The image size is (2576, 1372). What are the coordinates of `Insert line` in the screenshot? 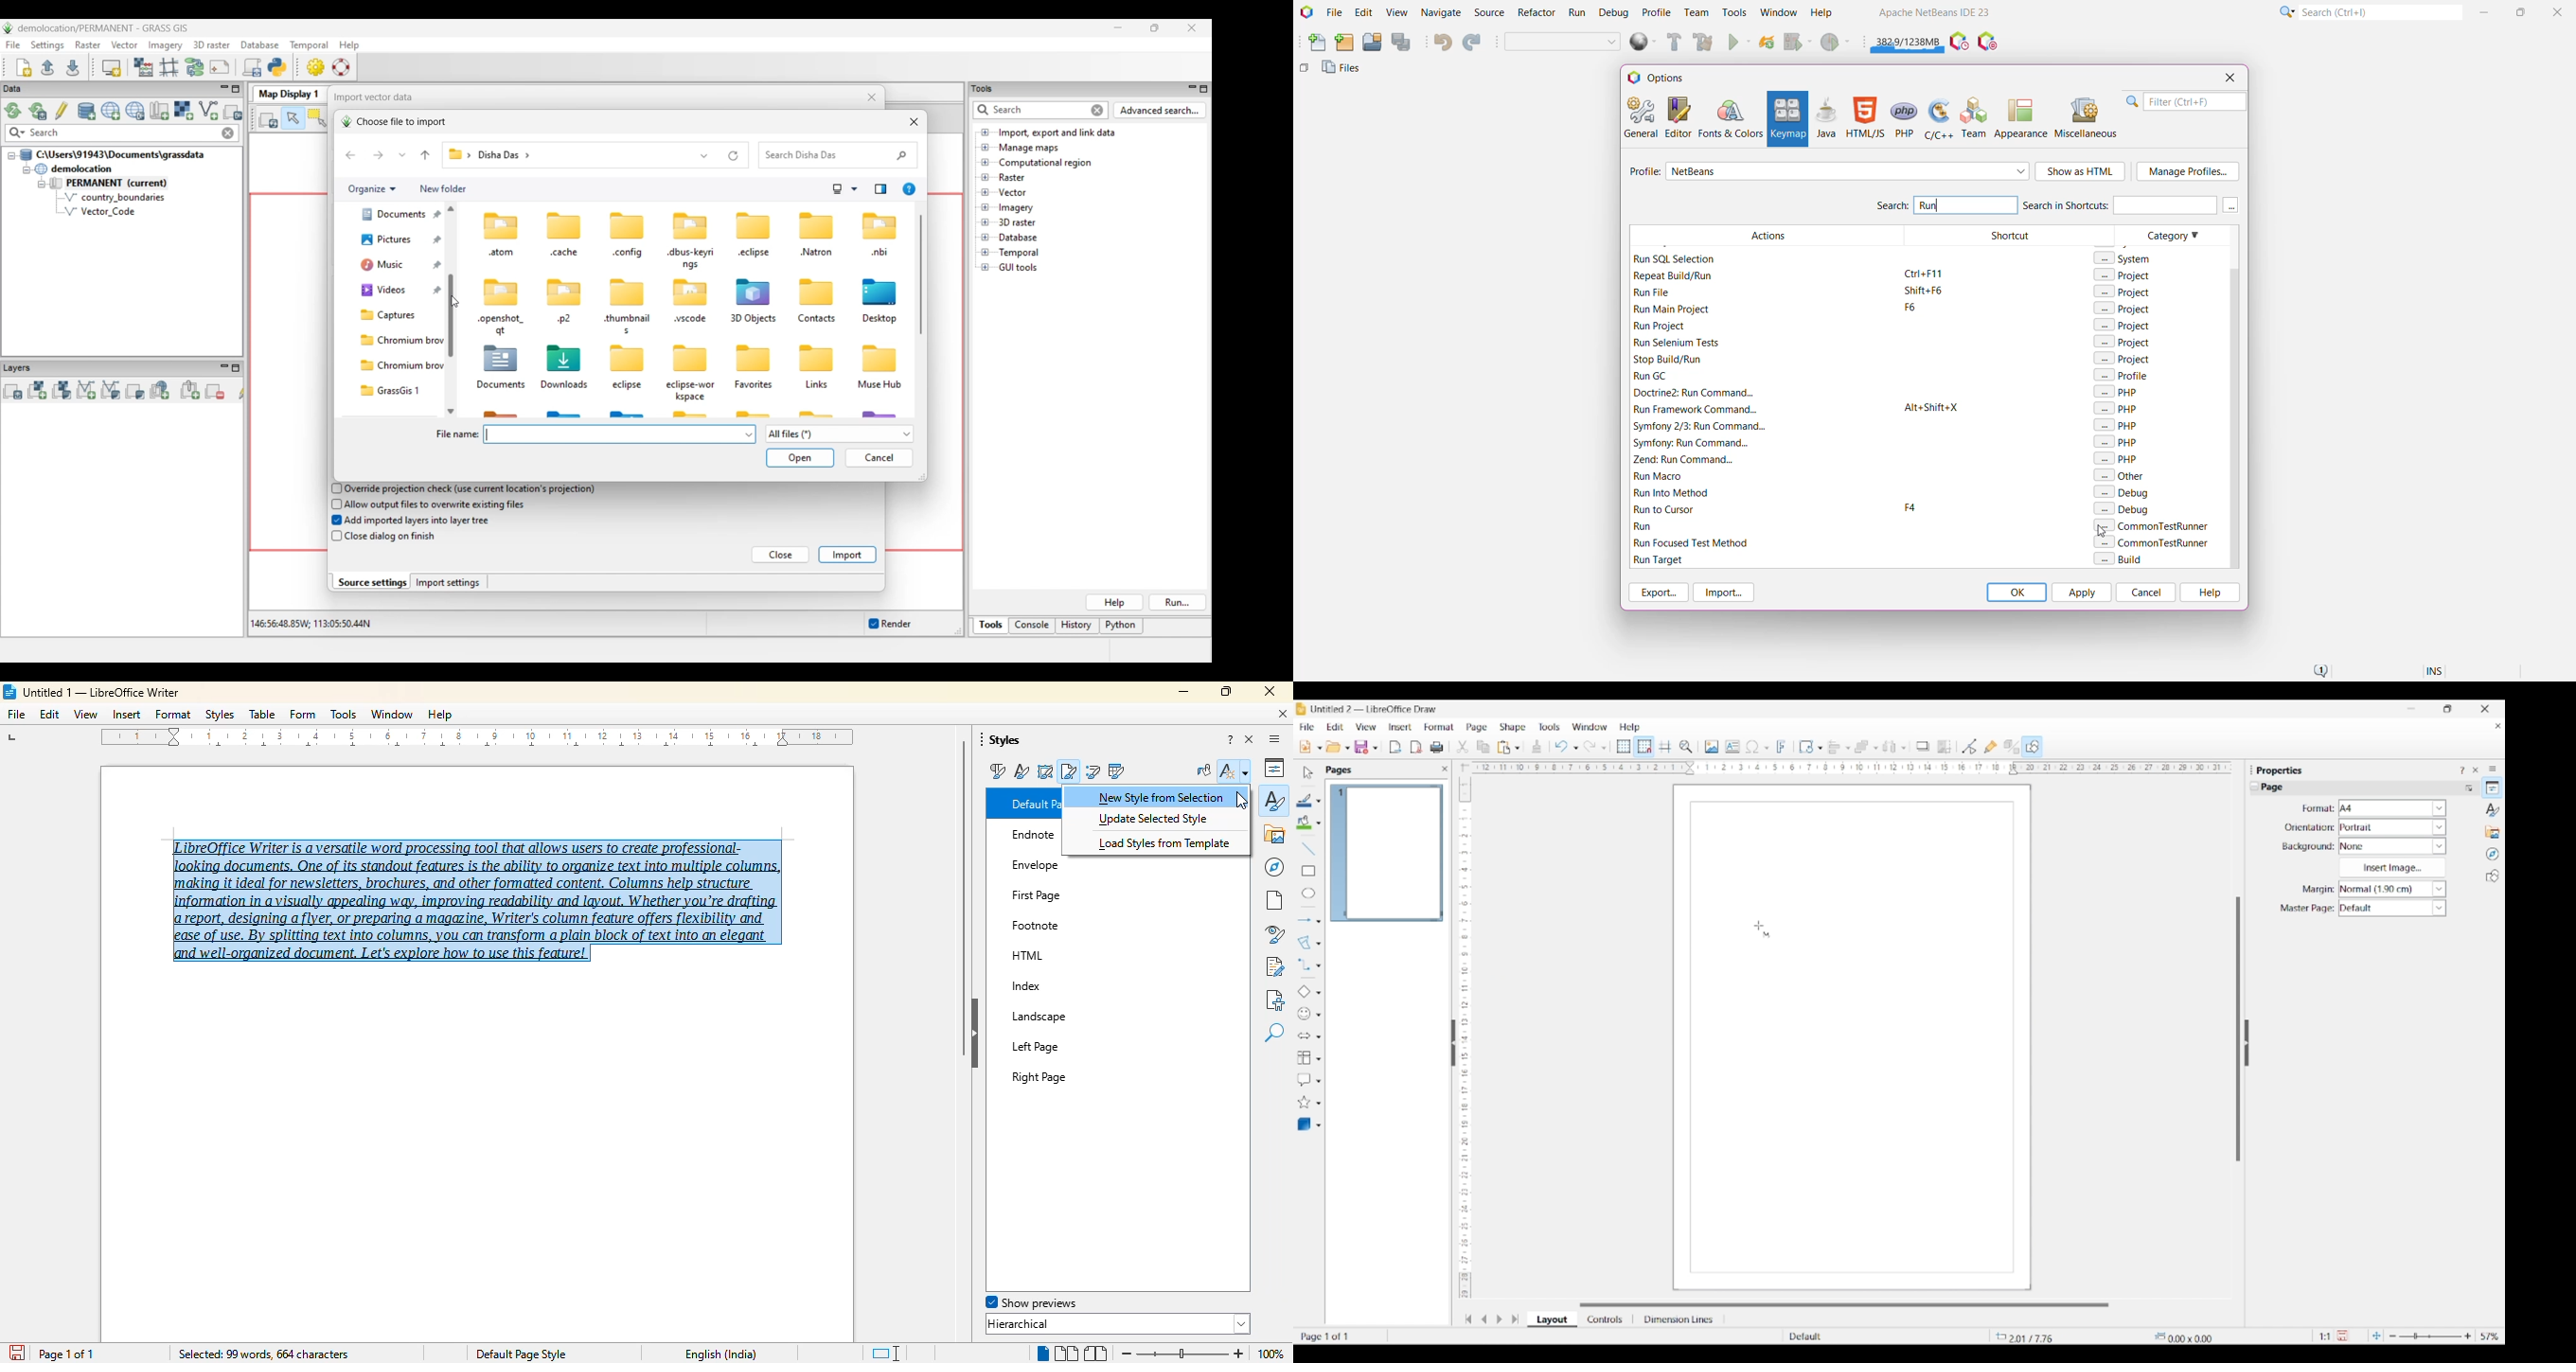 It's located at (1308, 848).